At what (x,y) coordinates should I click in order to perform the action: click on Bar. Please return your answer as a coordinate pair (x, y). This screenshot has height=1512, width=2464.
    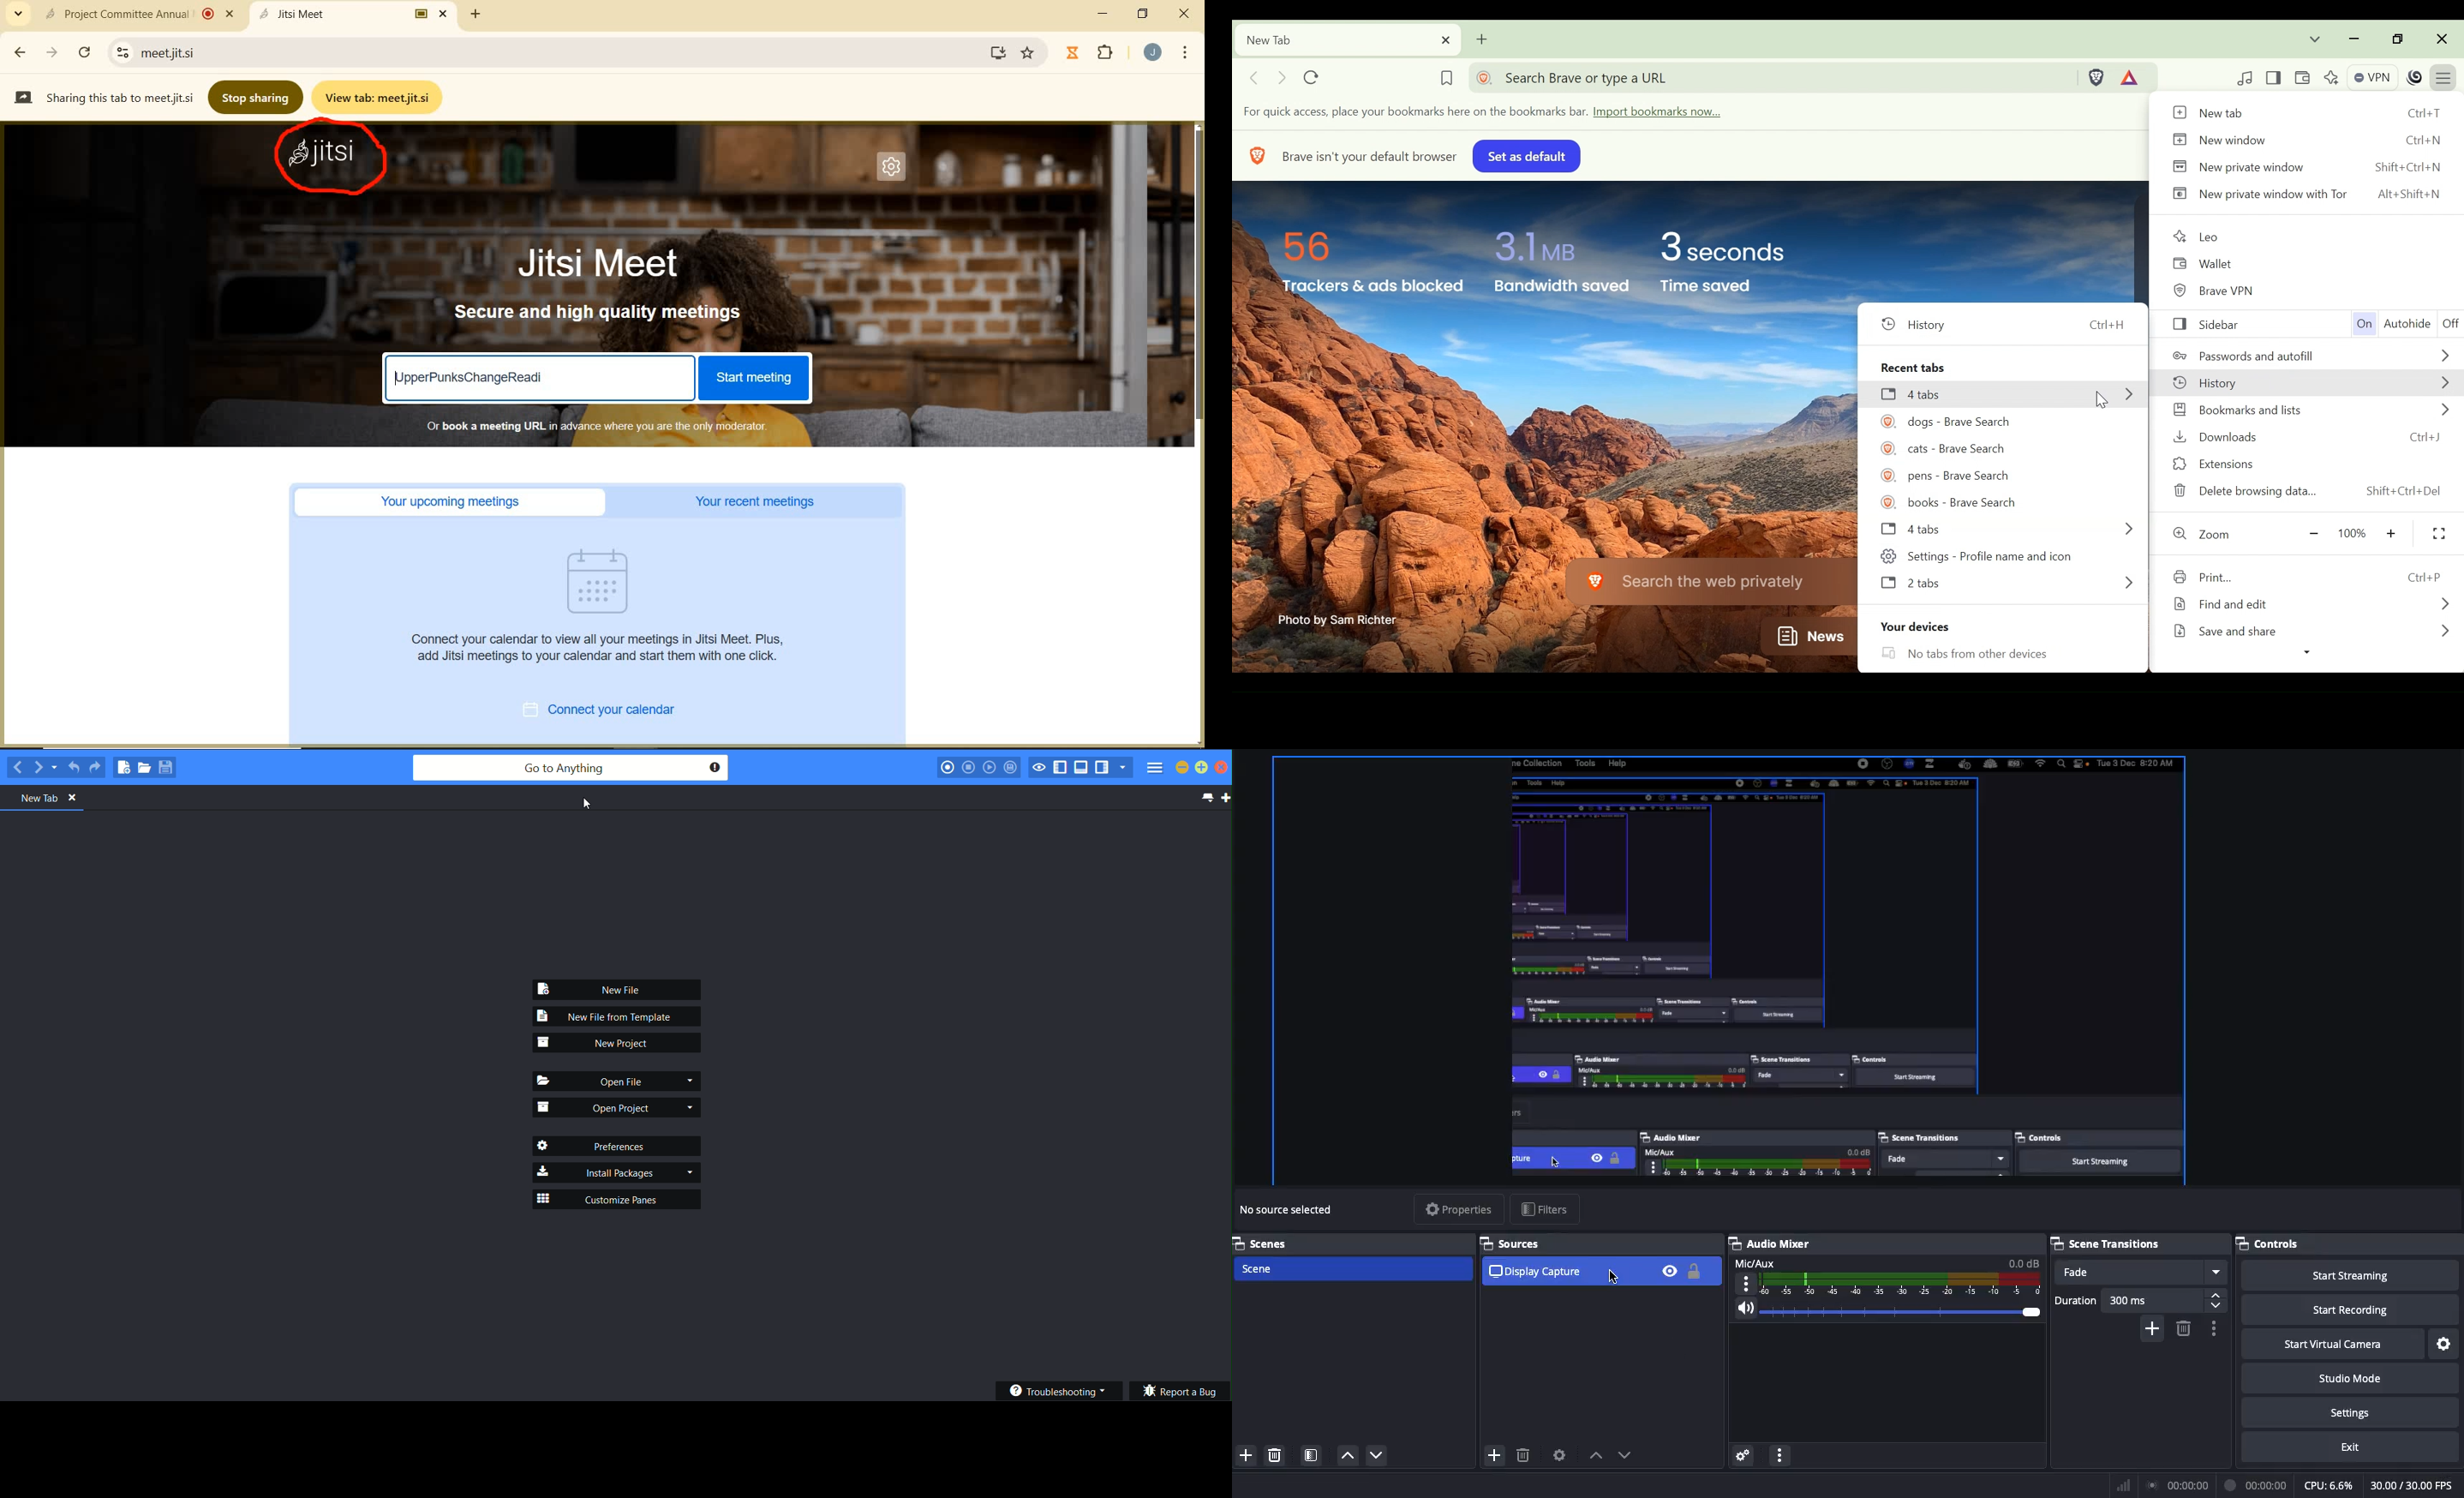
    Looking at the image, I should click on (2121, 1485).